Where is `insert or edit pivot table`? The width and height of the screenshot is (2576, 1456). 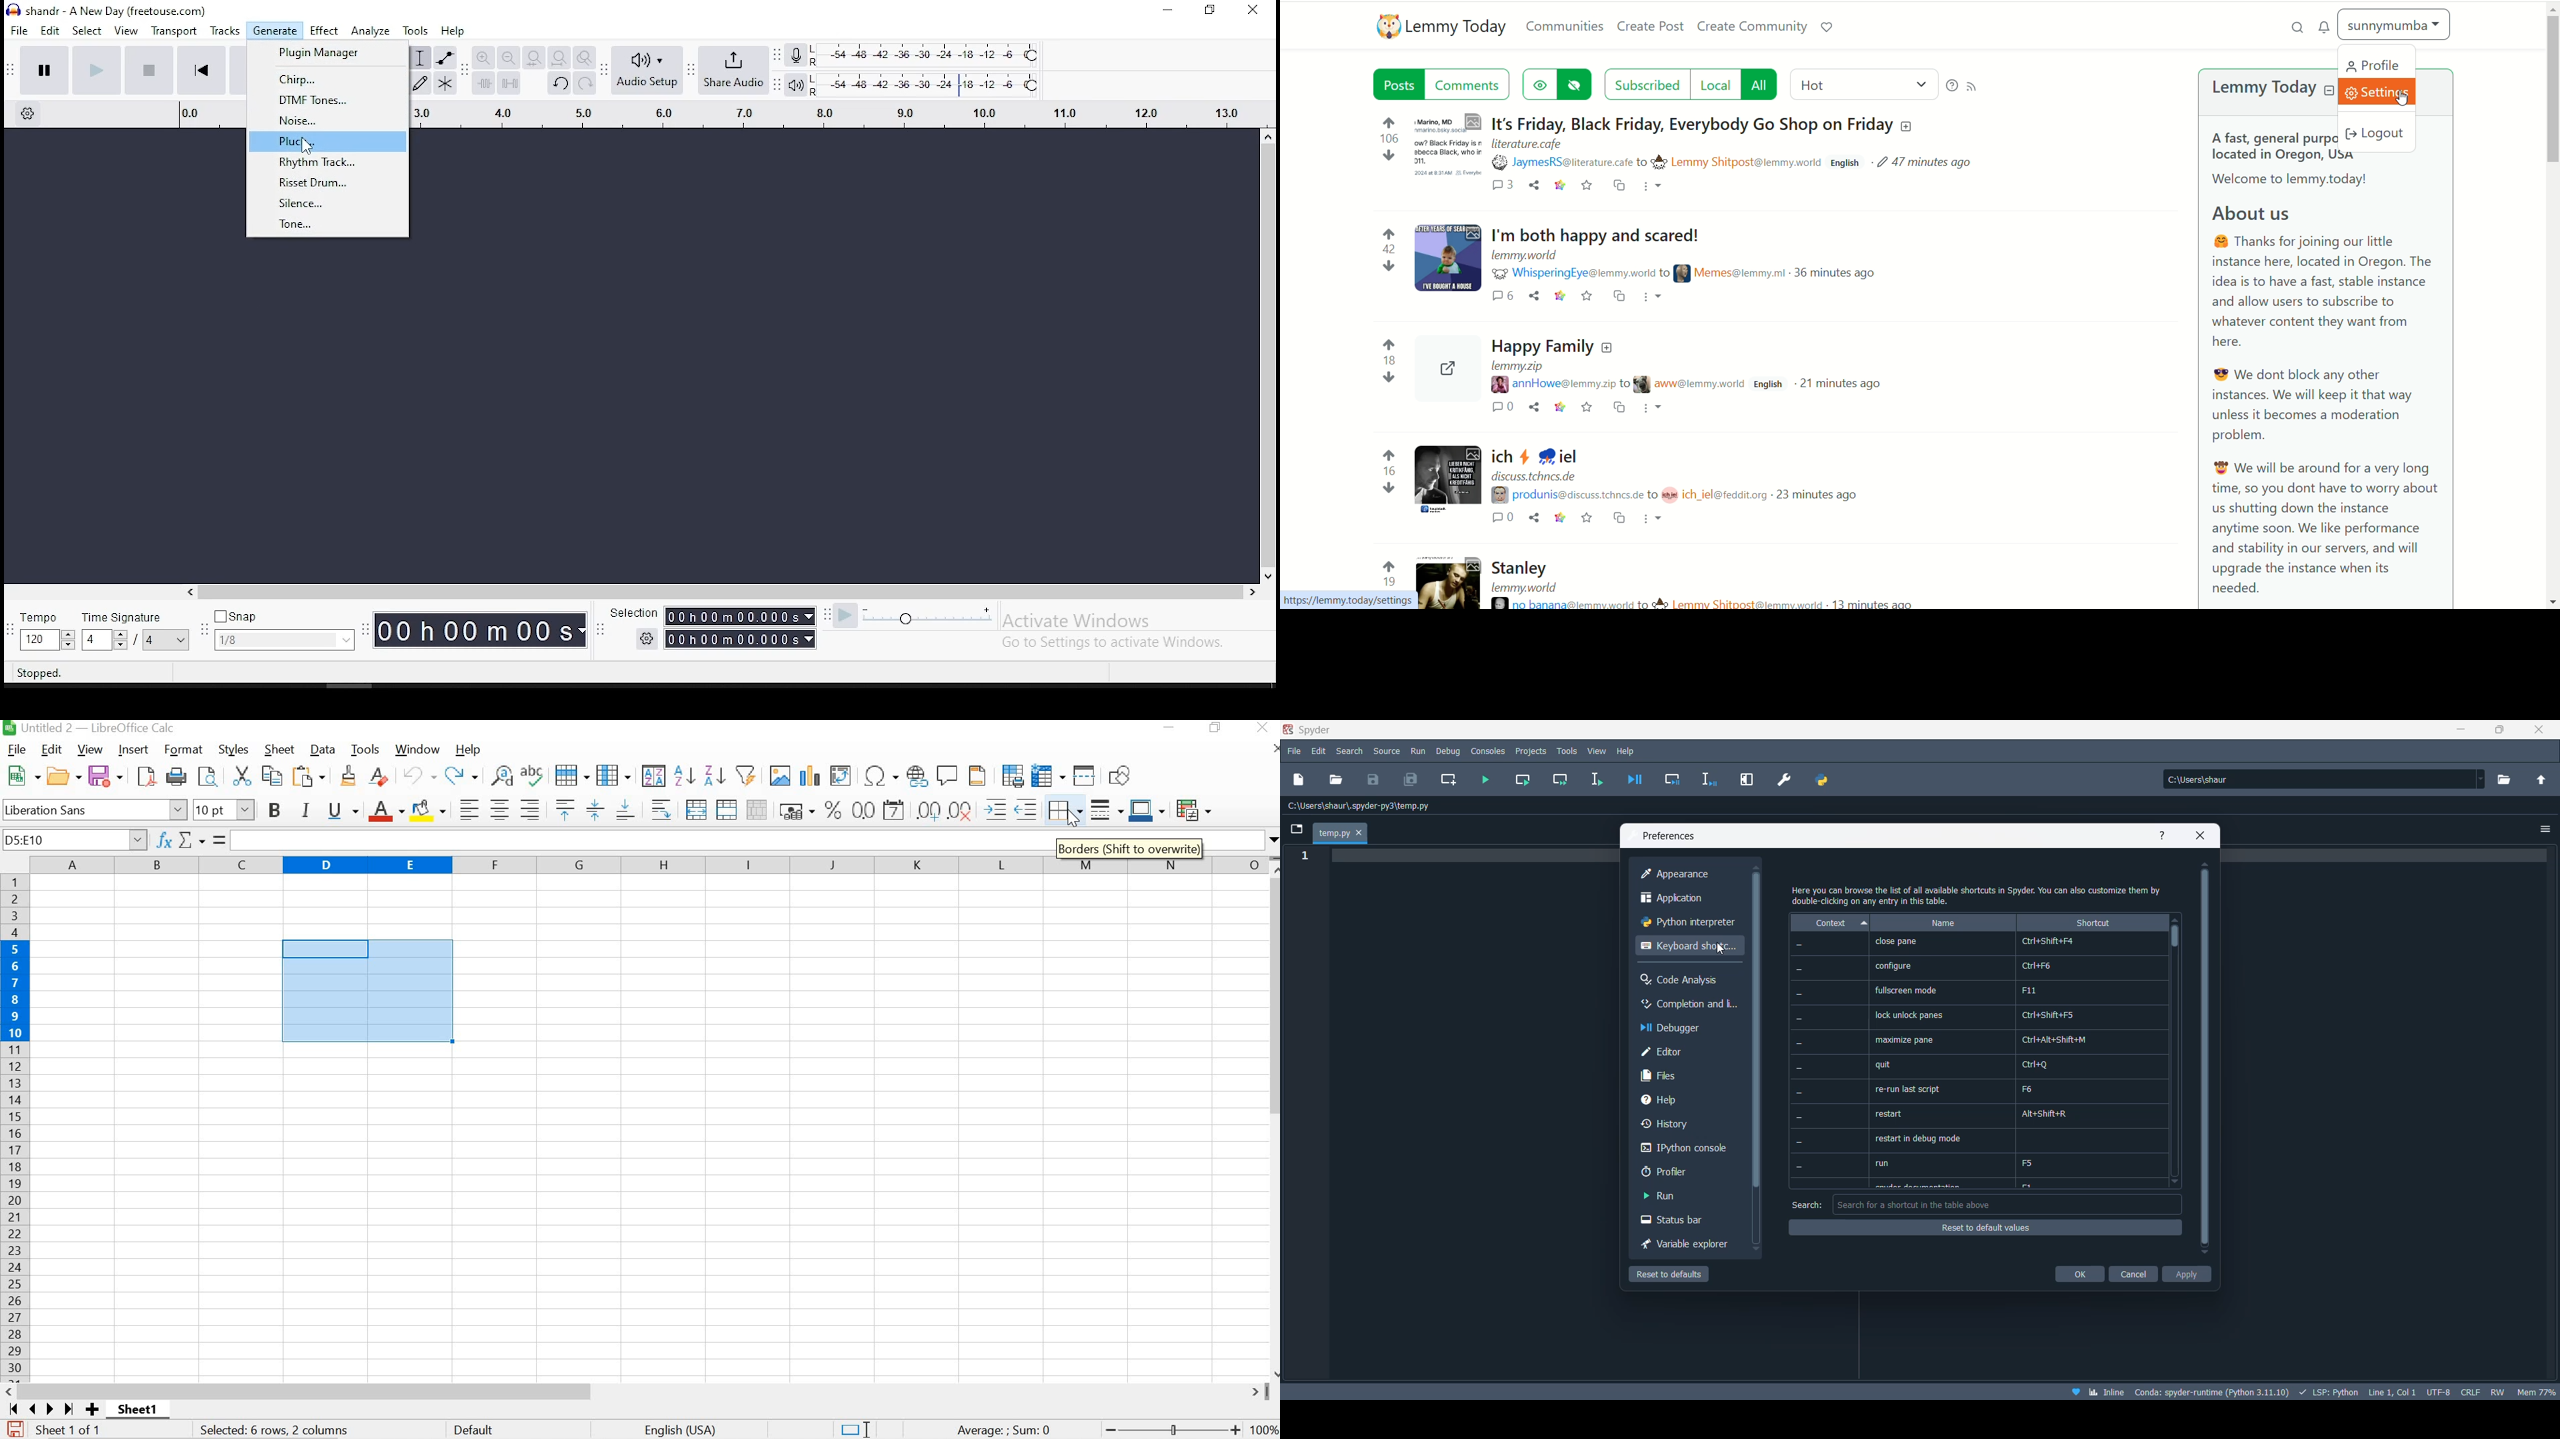 insert or edit pivot table is located at coordinates (841, 774).